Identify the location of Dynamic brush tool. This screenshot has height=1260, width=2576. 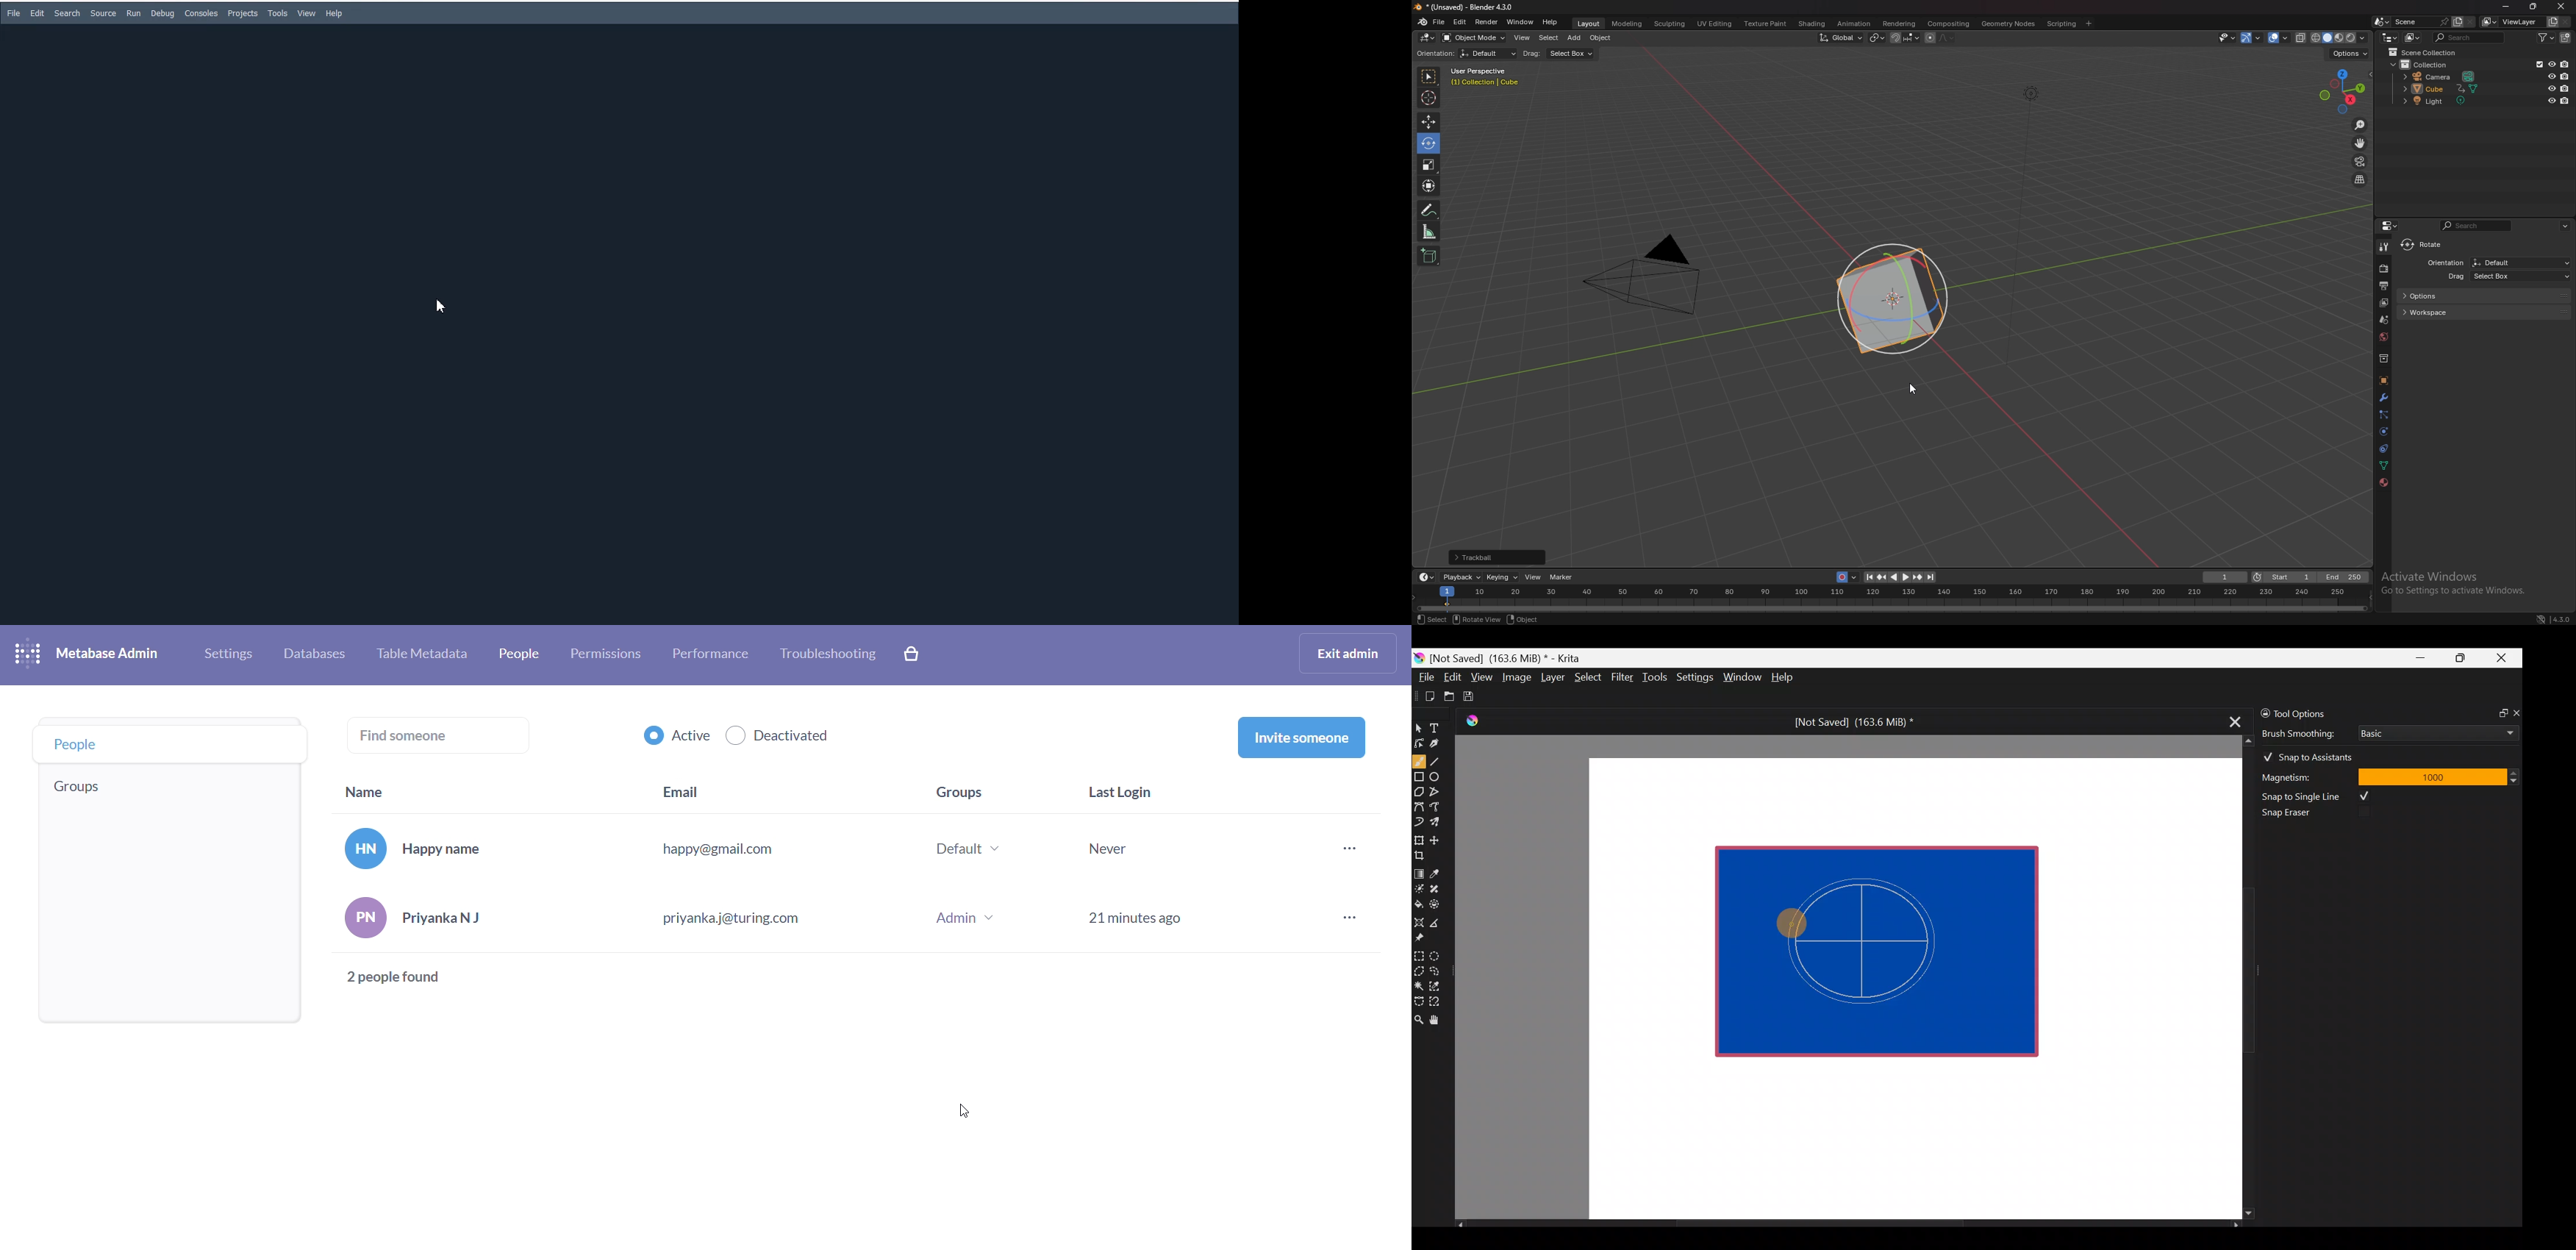
(1420, 822).